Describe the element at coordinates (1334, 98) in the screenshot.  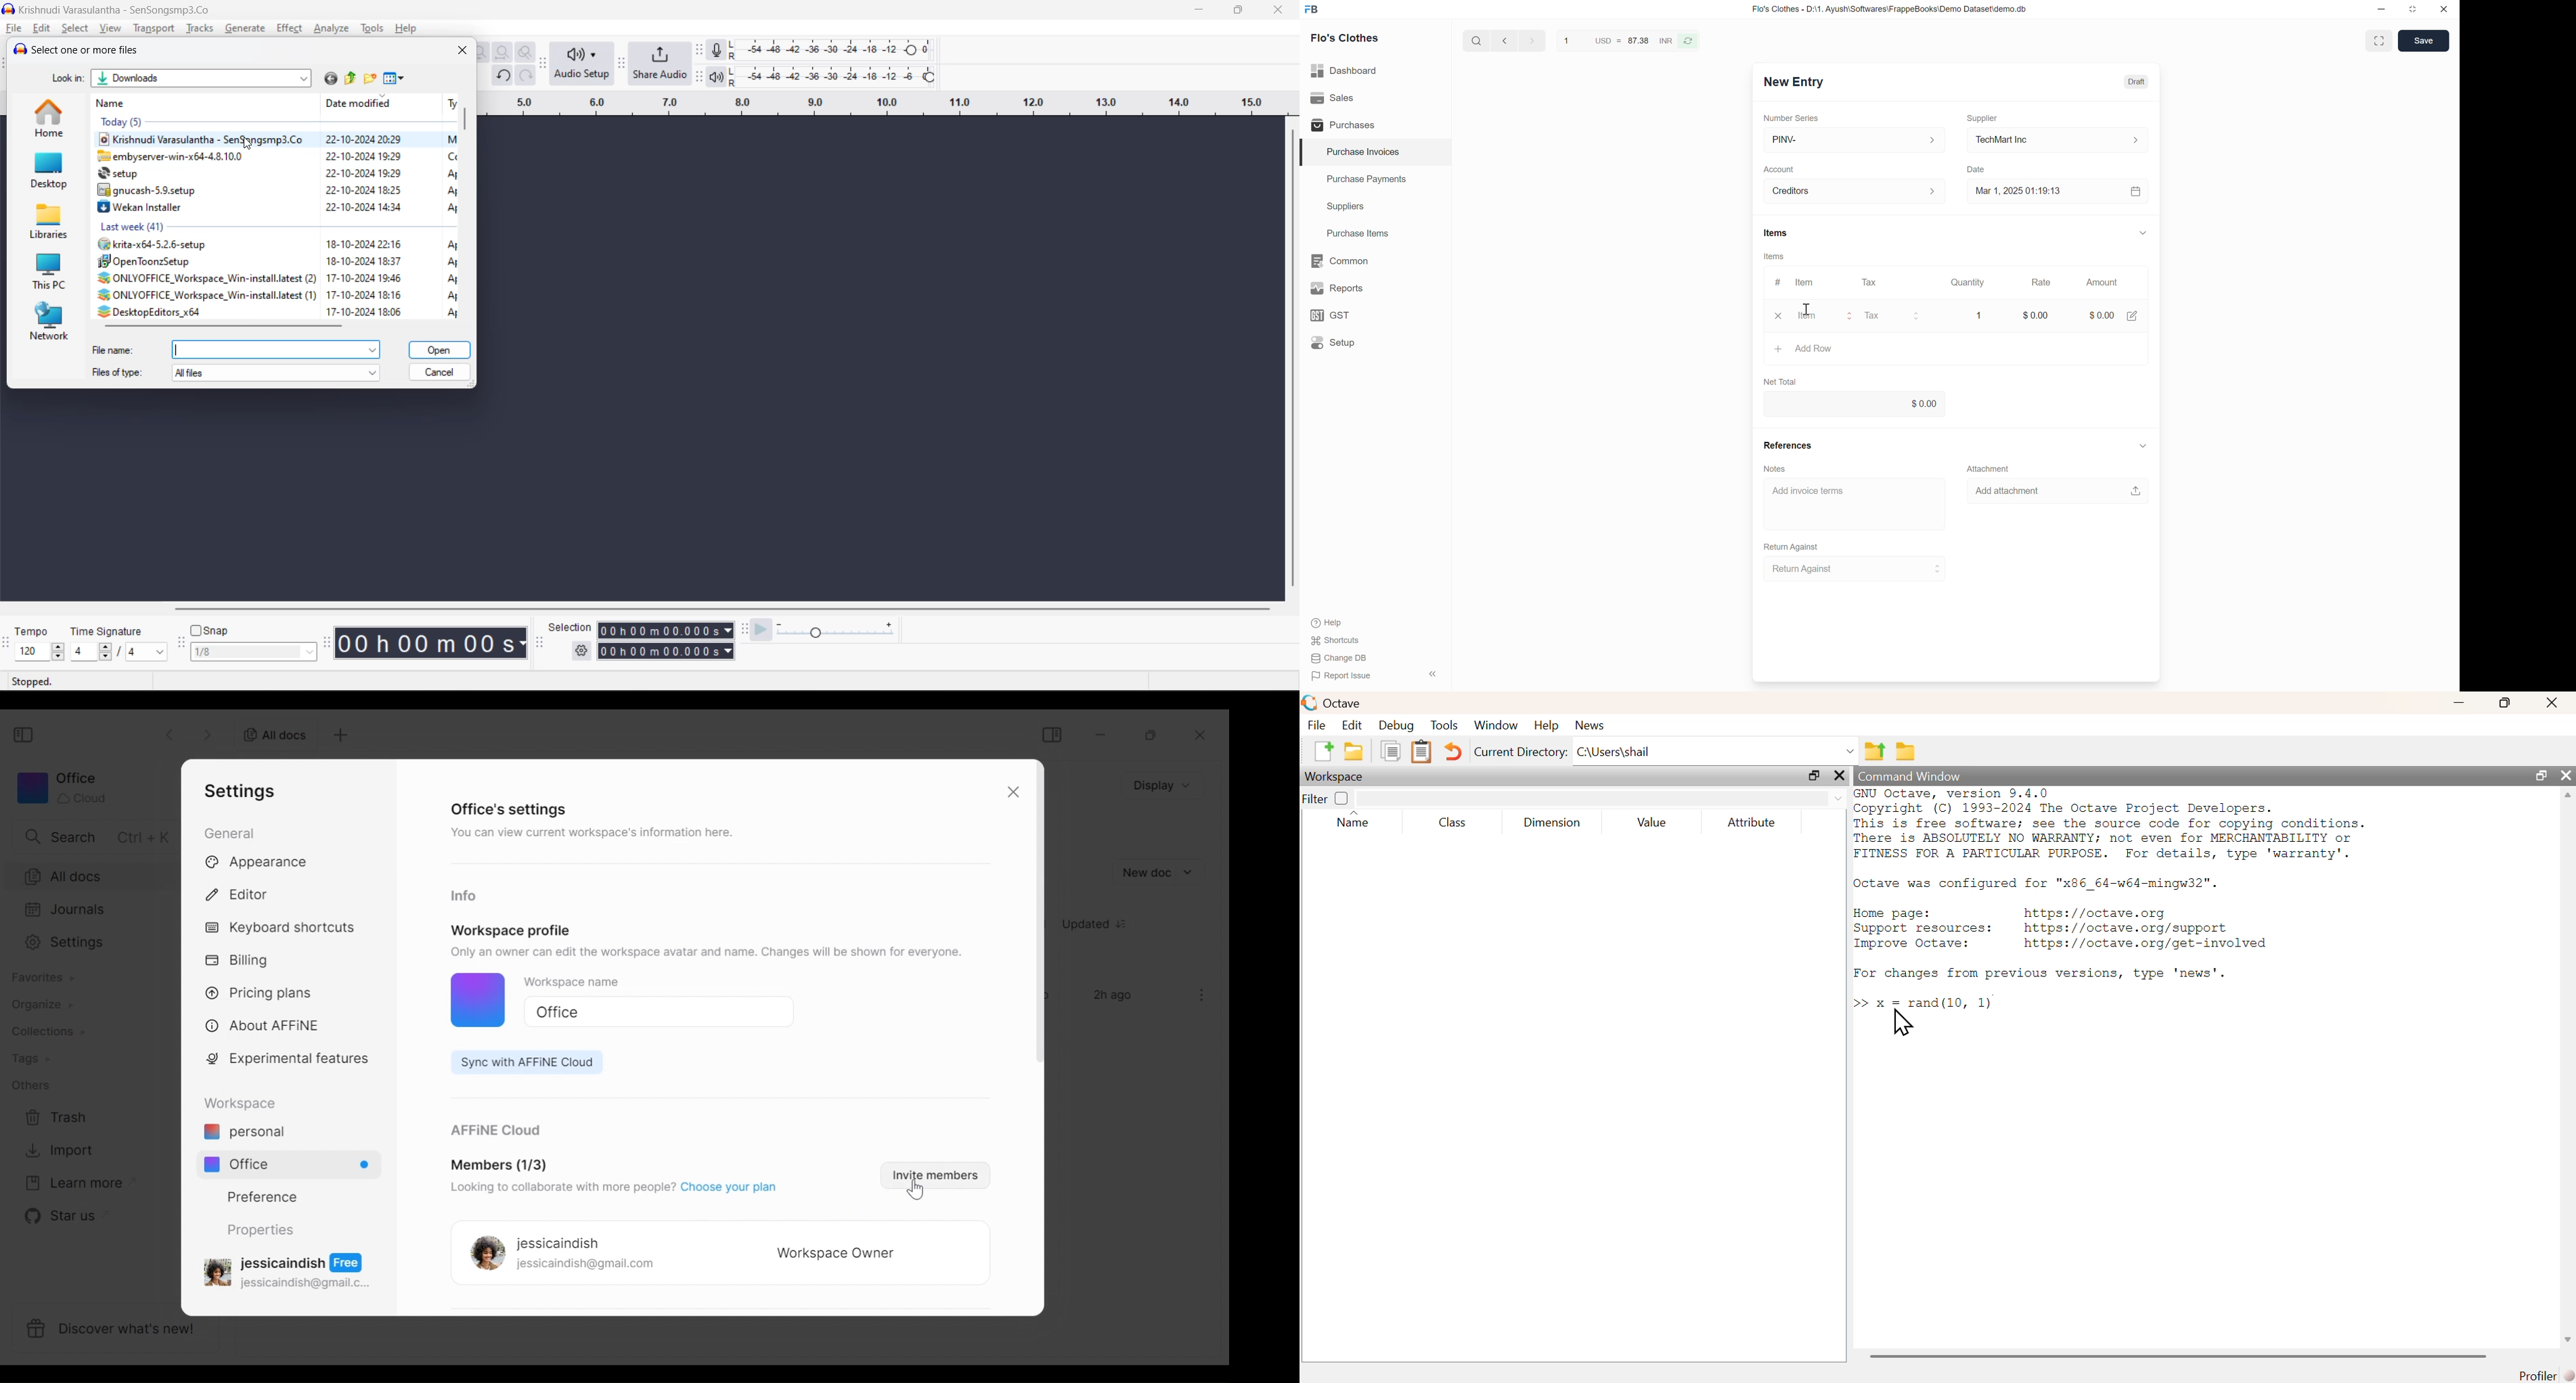
I see `Sales` at that location.